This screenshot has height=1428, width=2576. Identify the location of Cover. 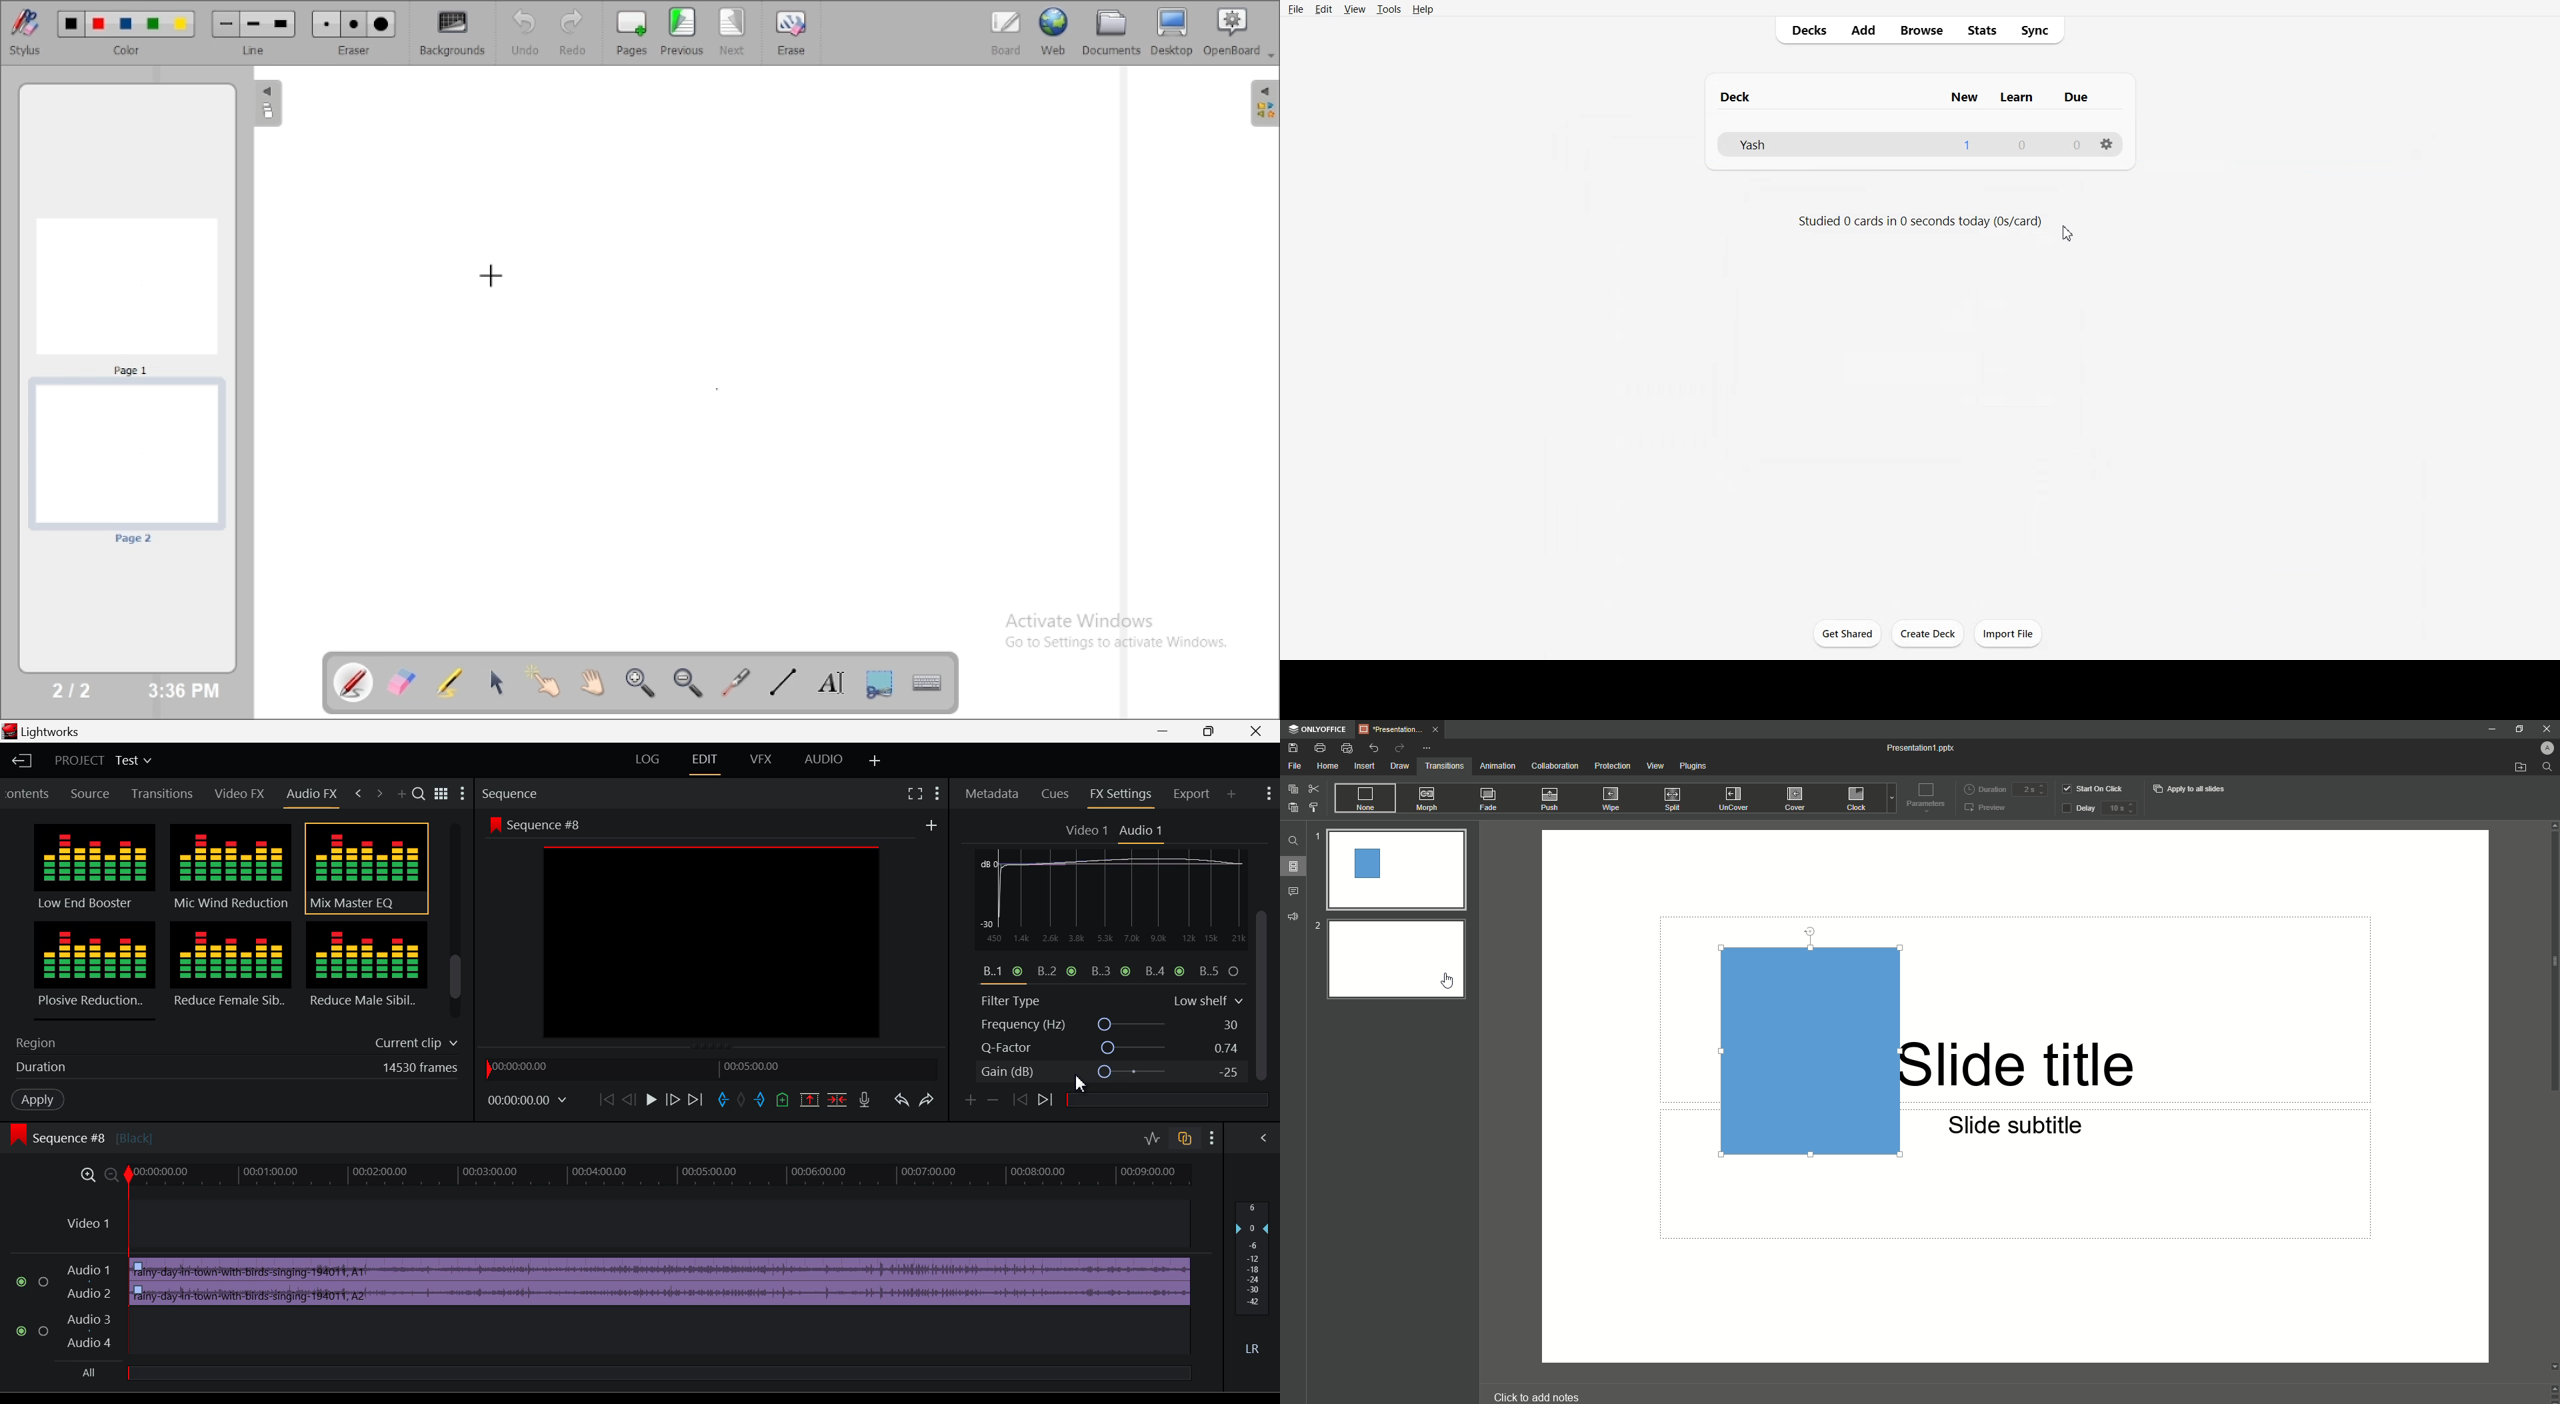
(1788, 799).